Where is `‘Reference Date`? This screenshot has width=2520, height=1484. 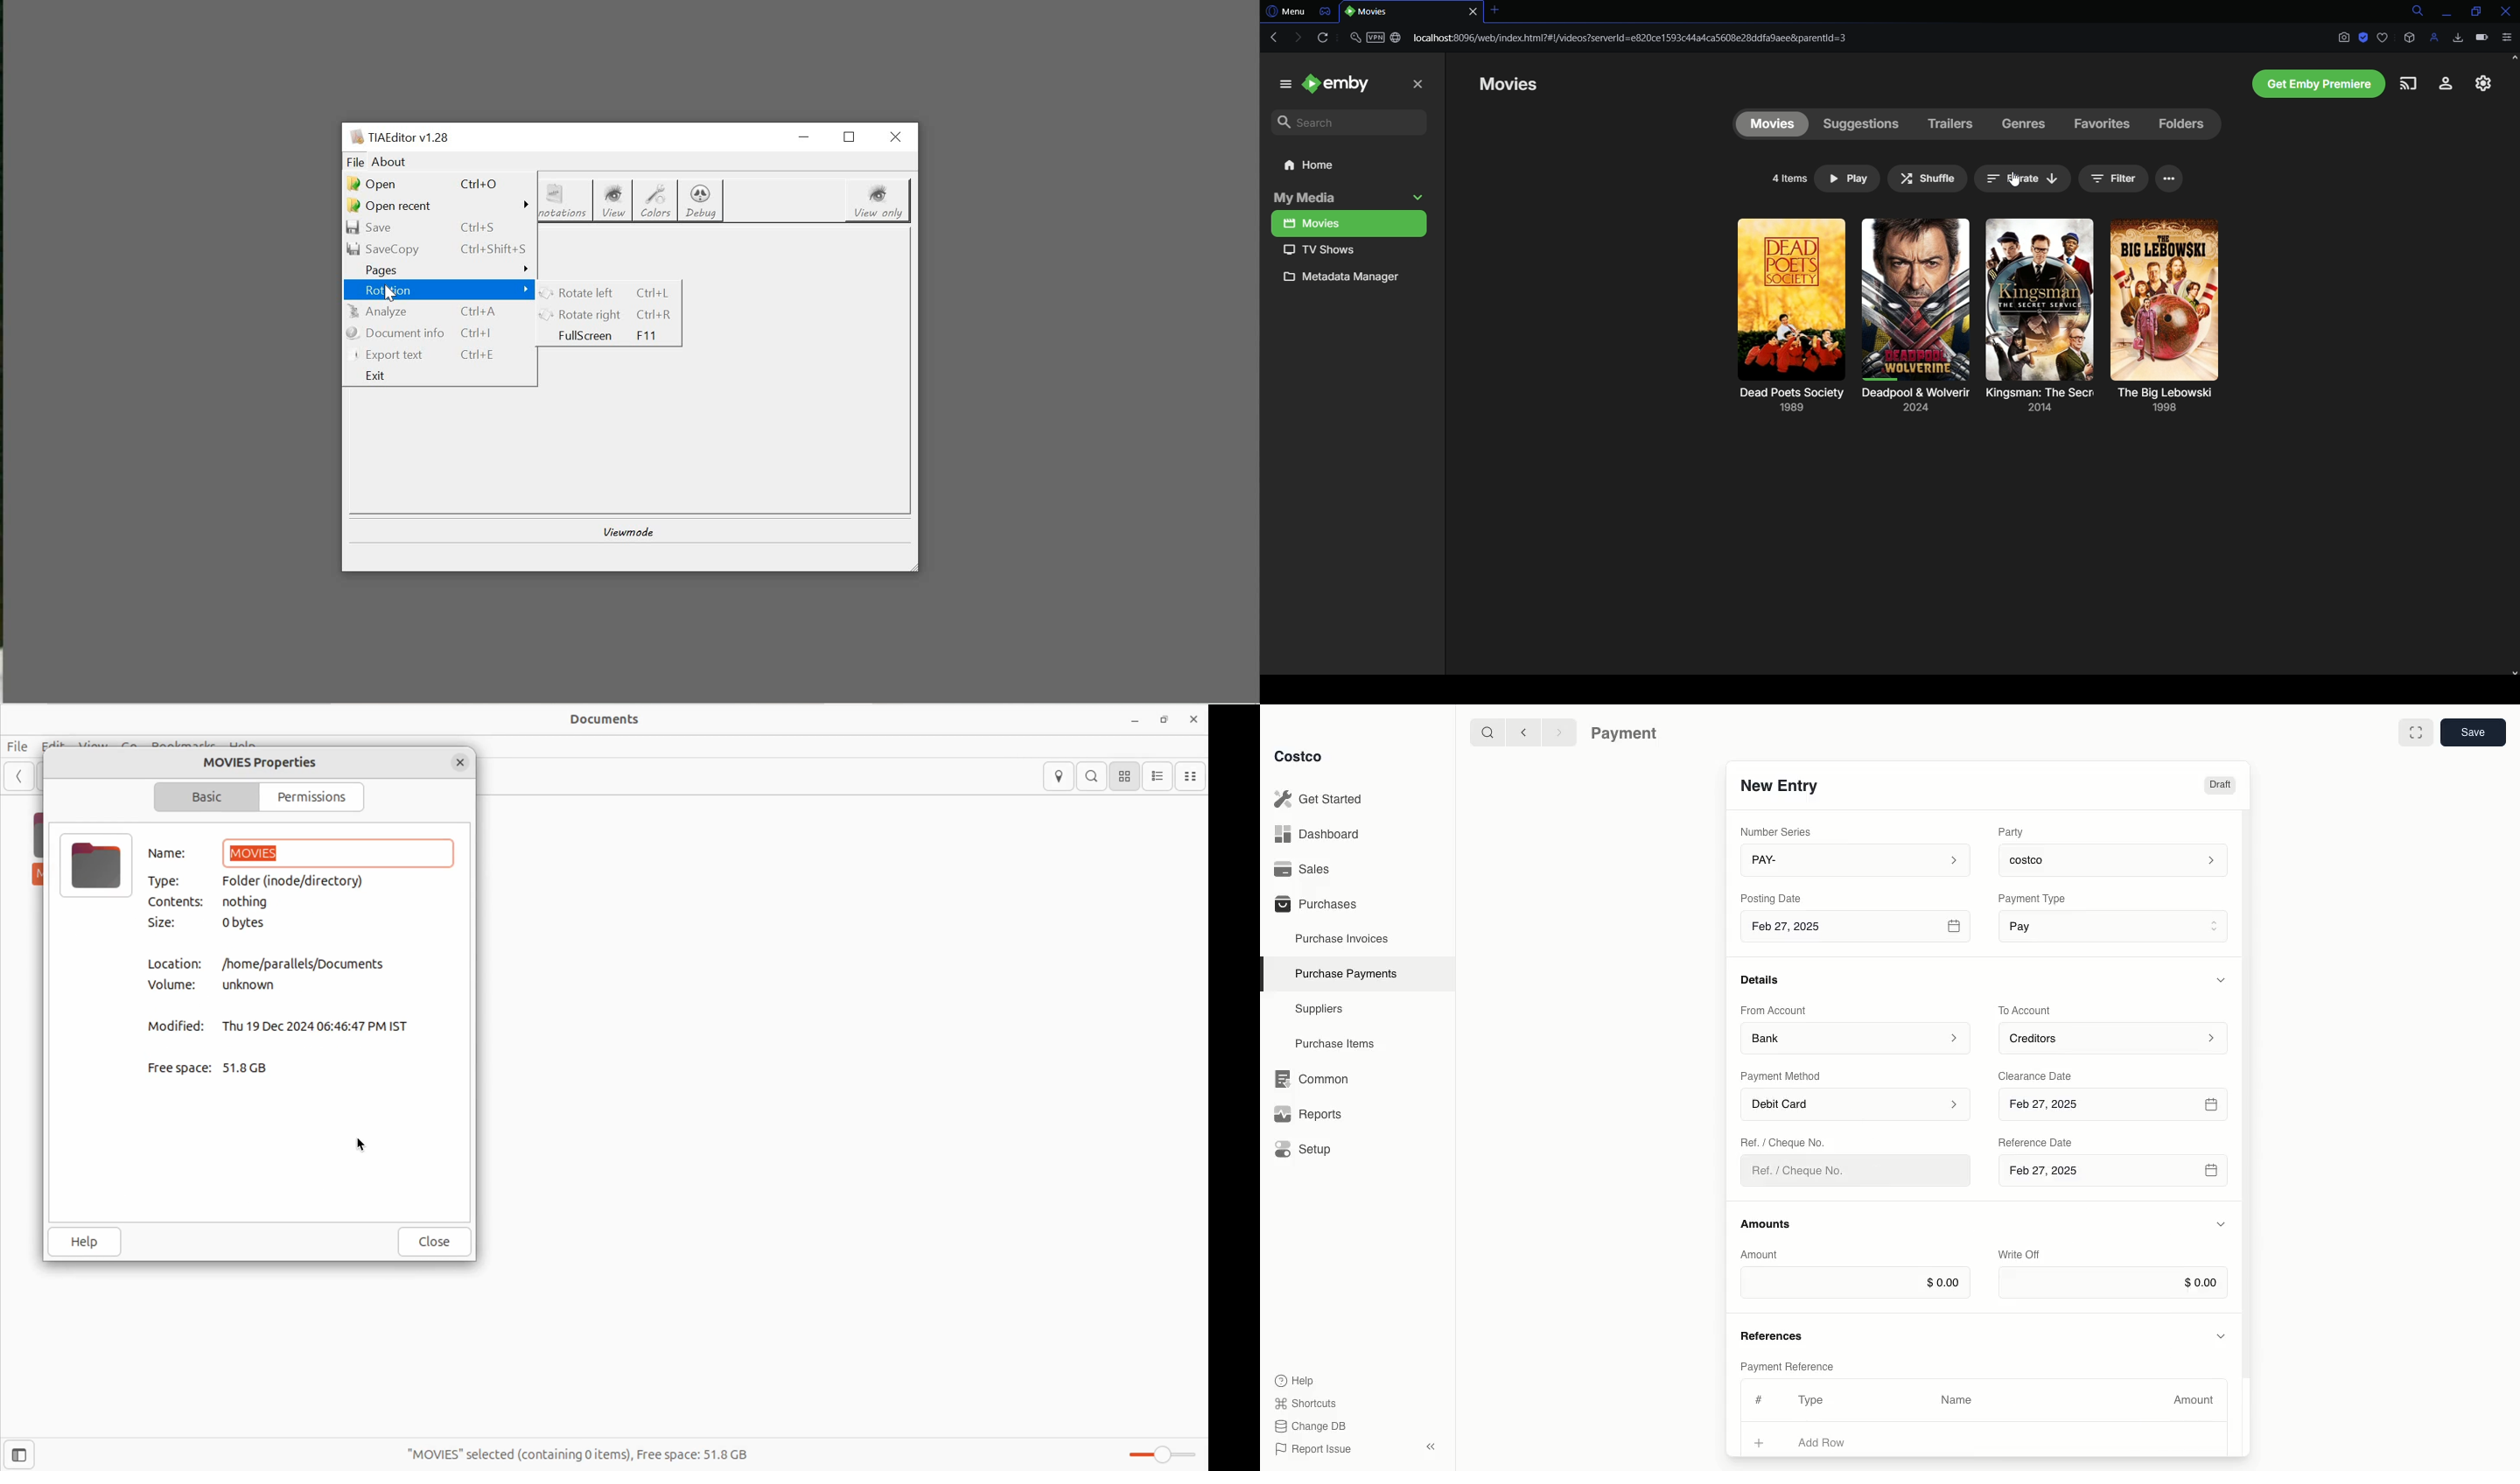 ‘Reference Date is located at coordinates (2037, 1142).